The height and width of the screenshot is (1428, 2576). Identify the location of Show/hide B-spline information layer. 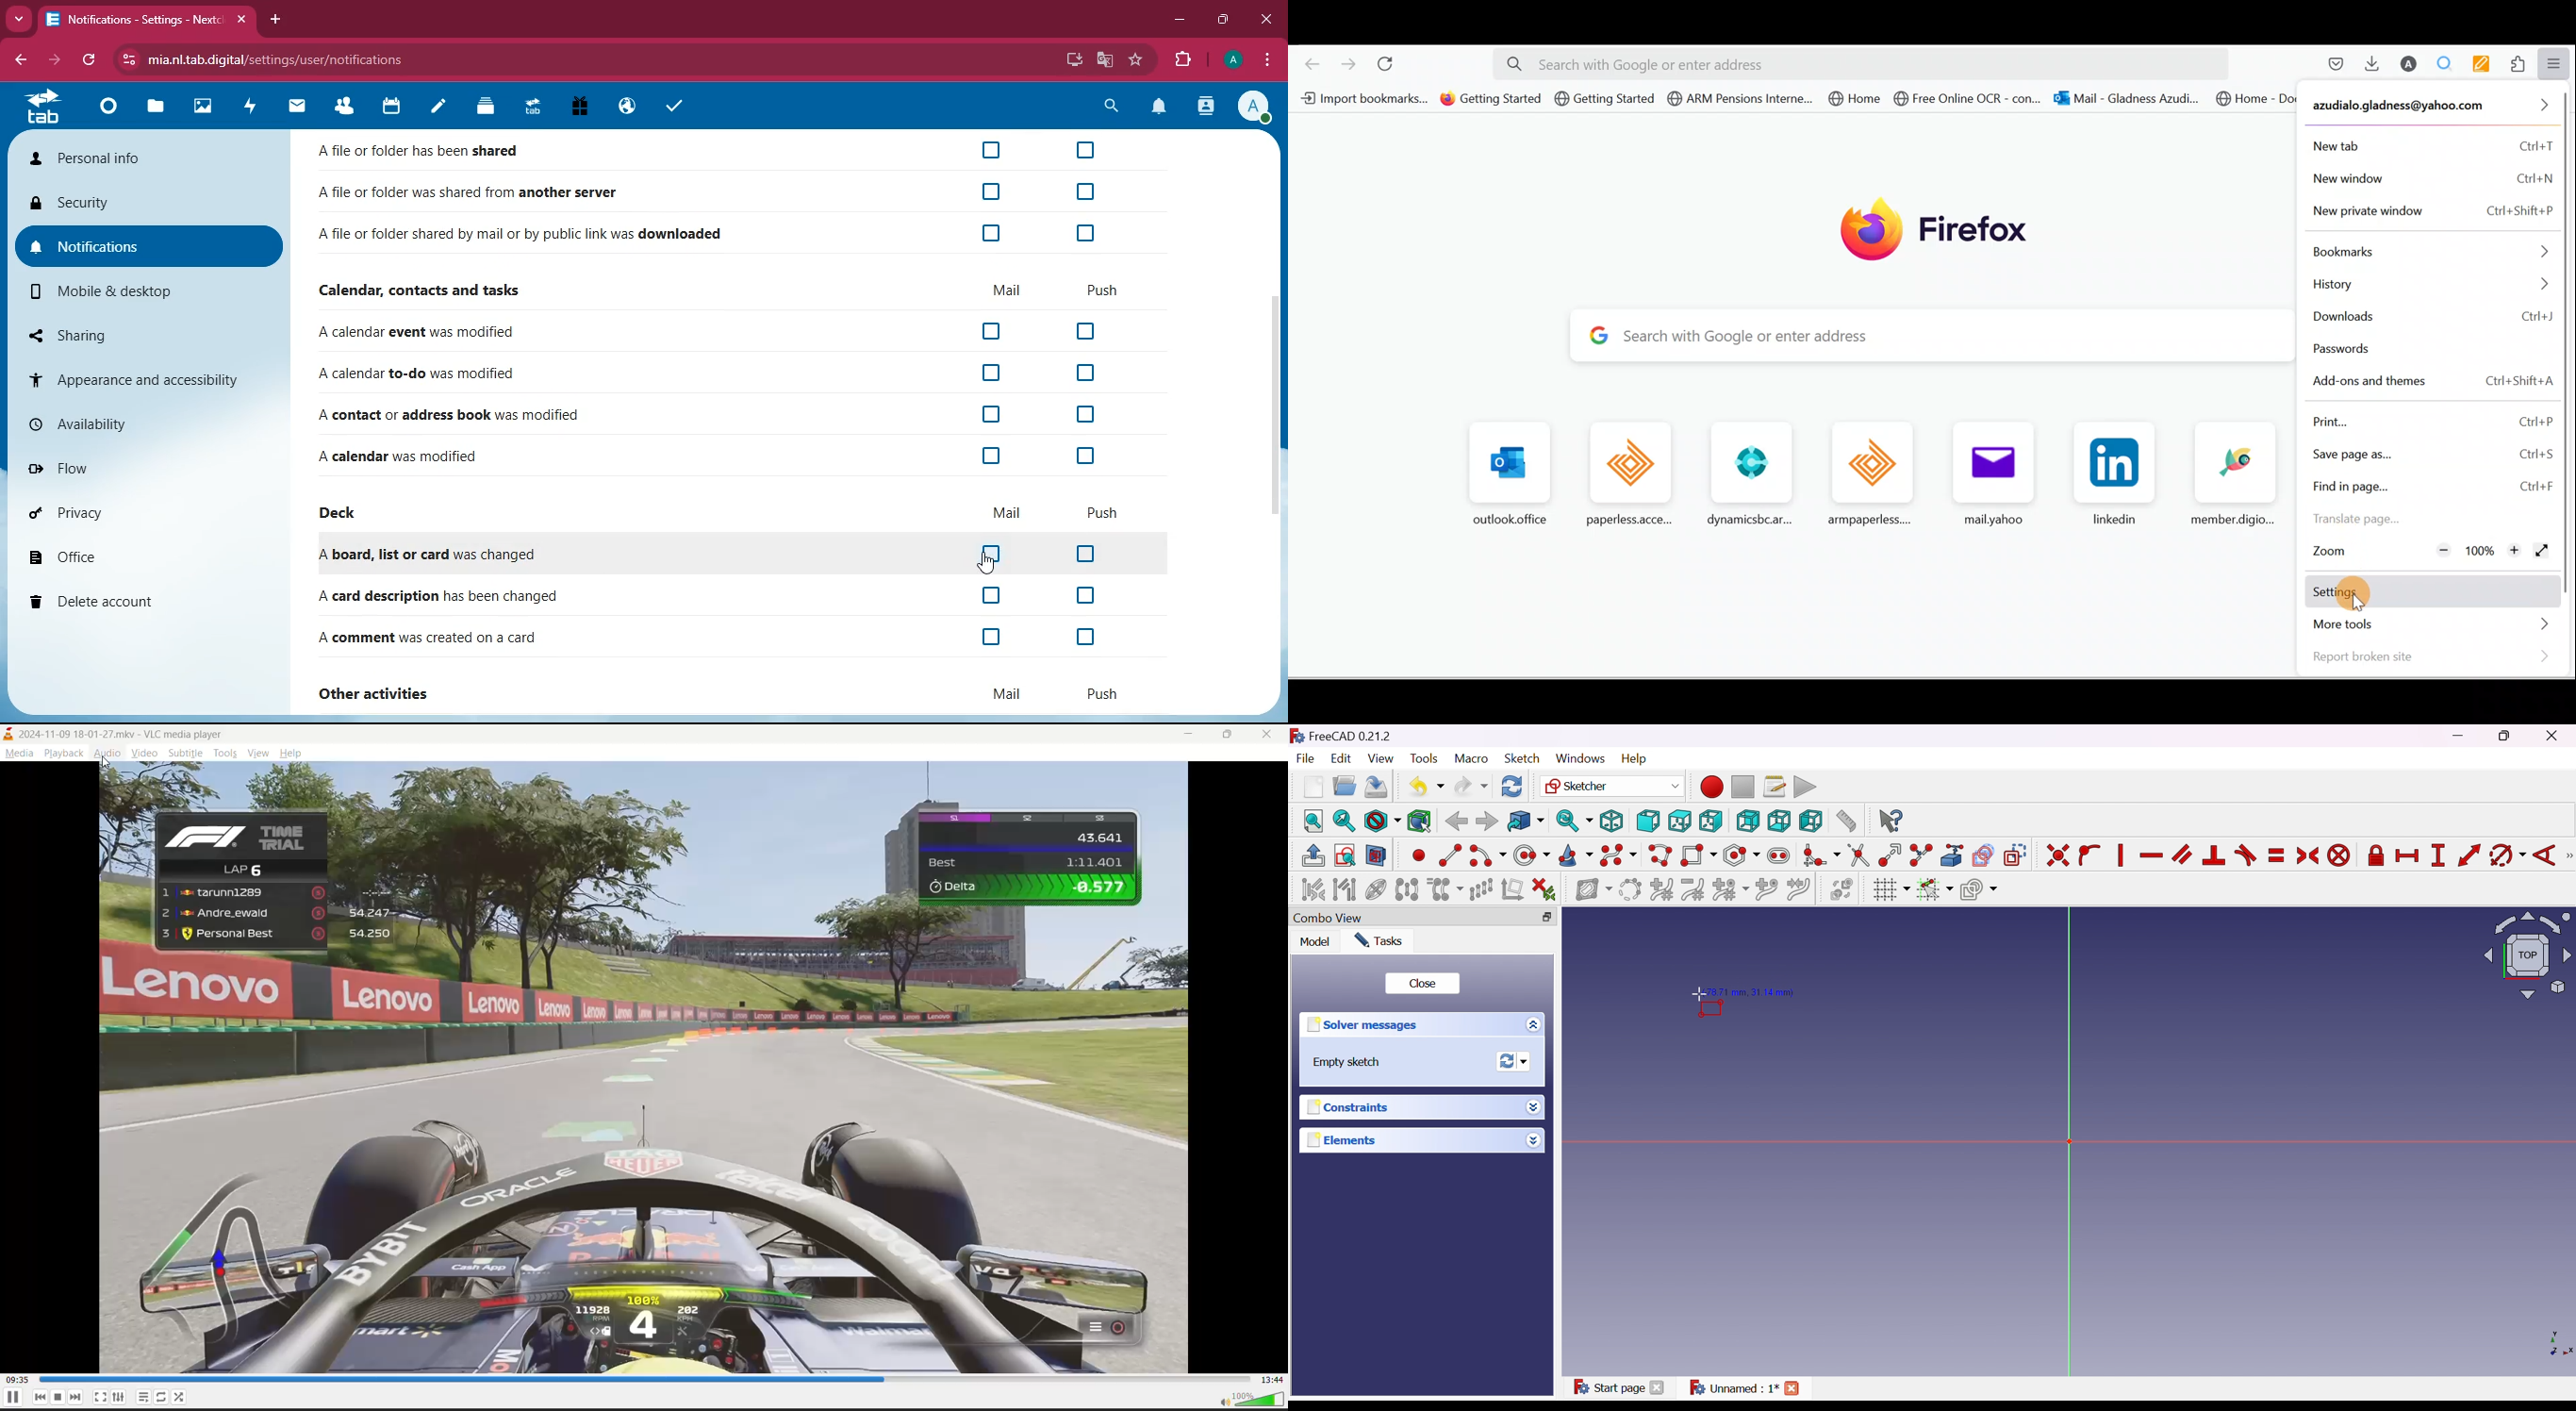
(1594, 891).